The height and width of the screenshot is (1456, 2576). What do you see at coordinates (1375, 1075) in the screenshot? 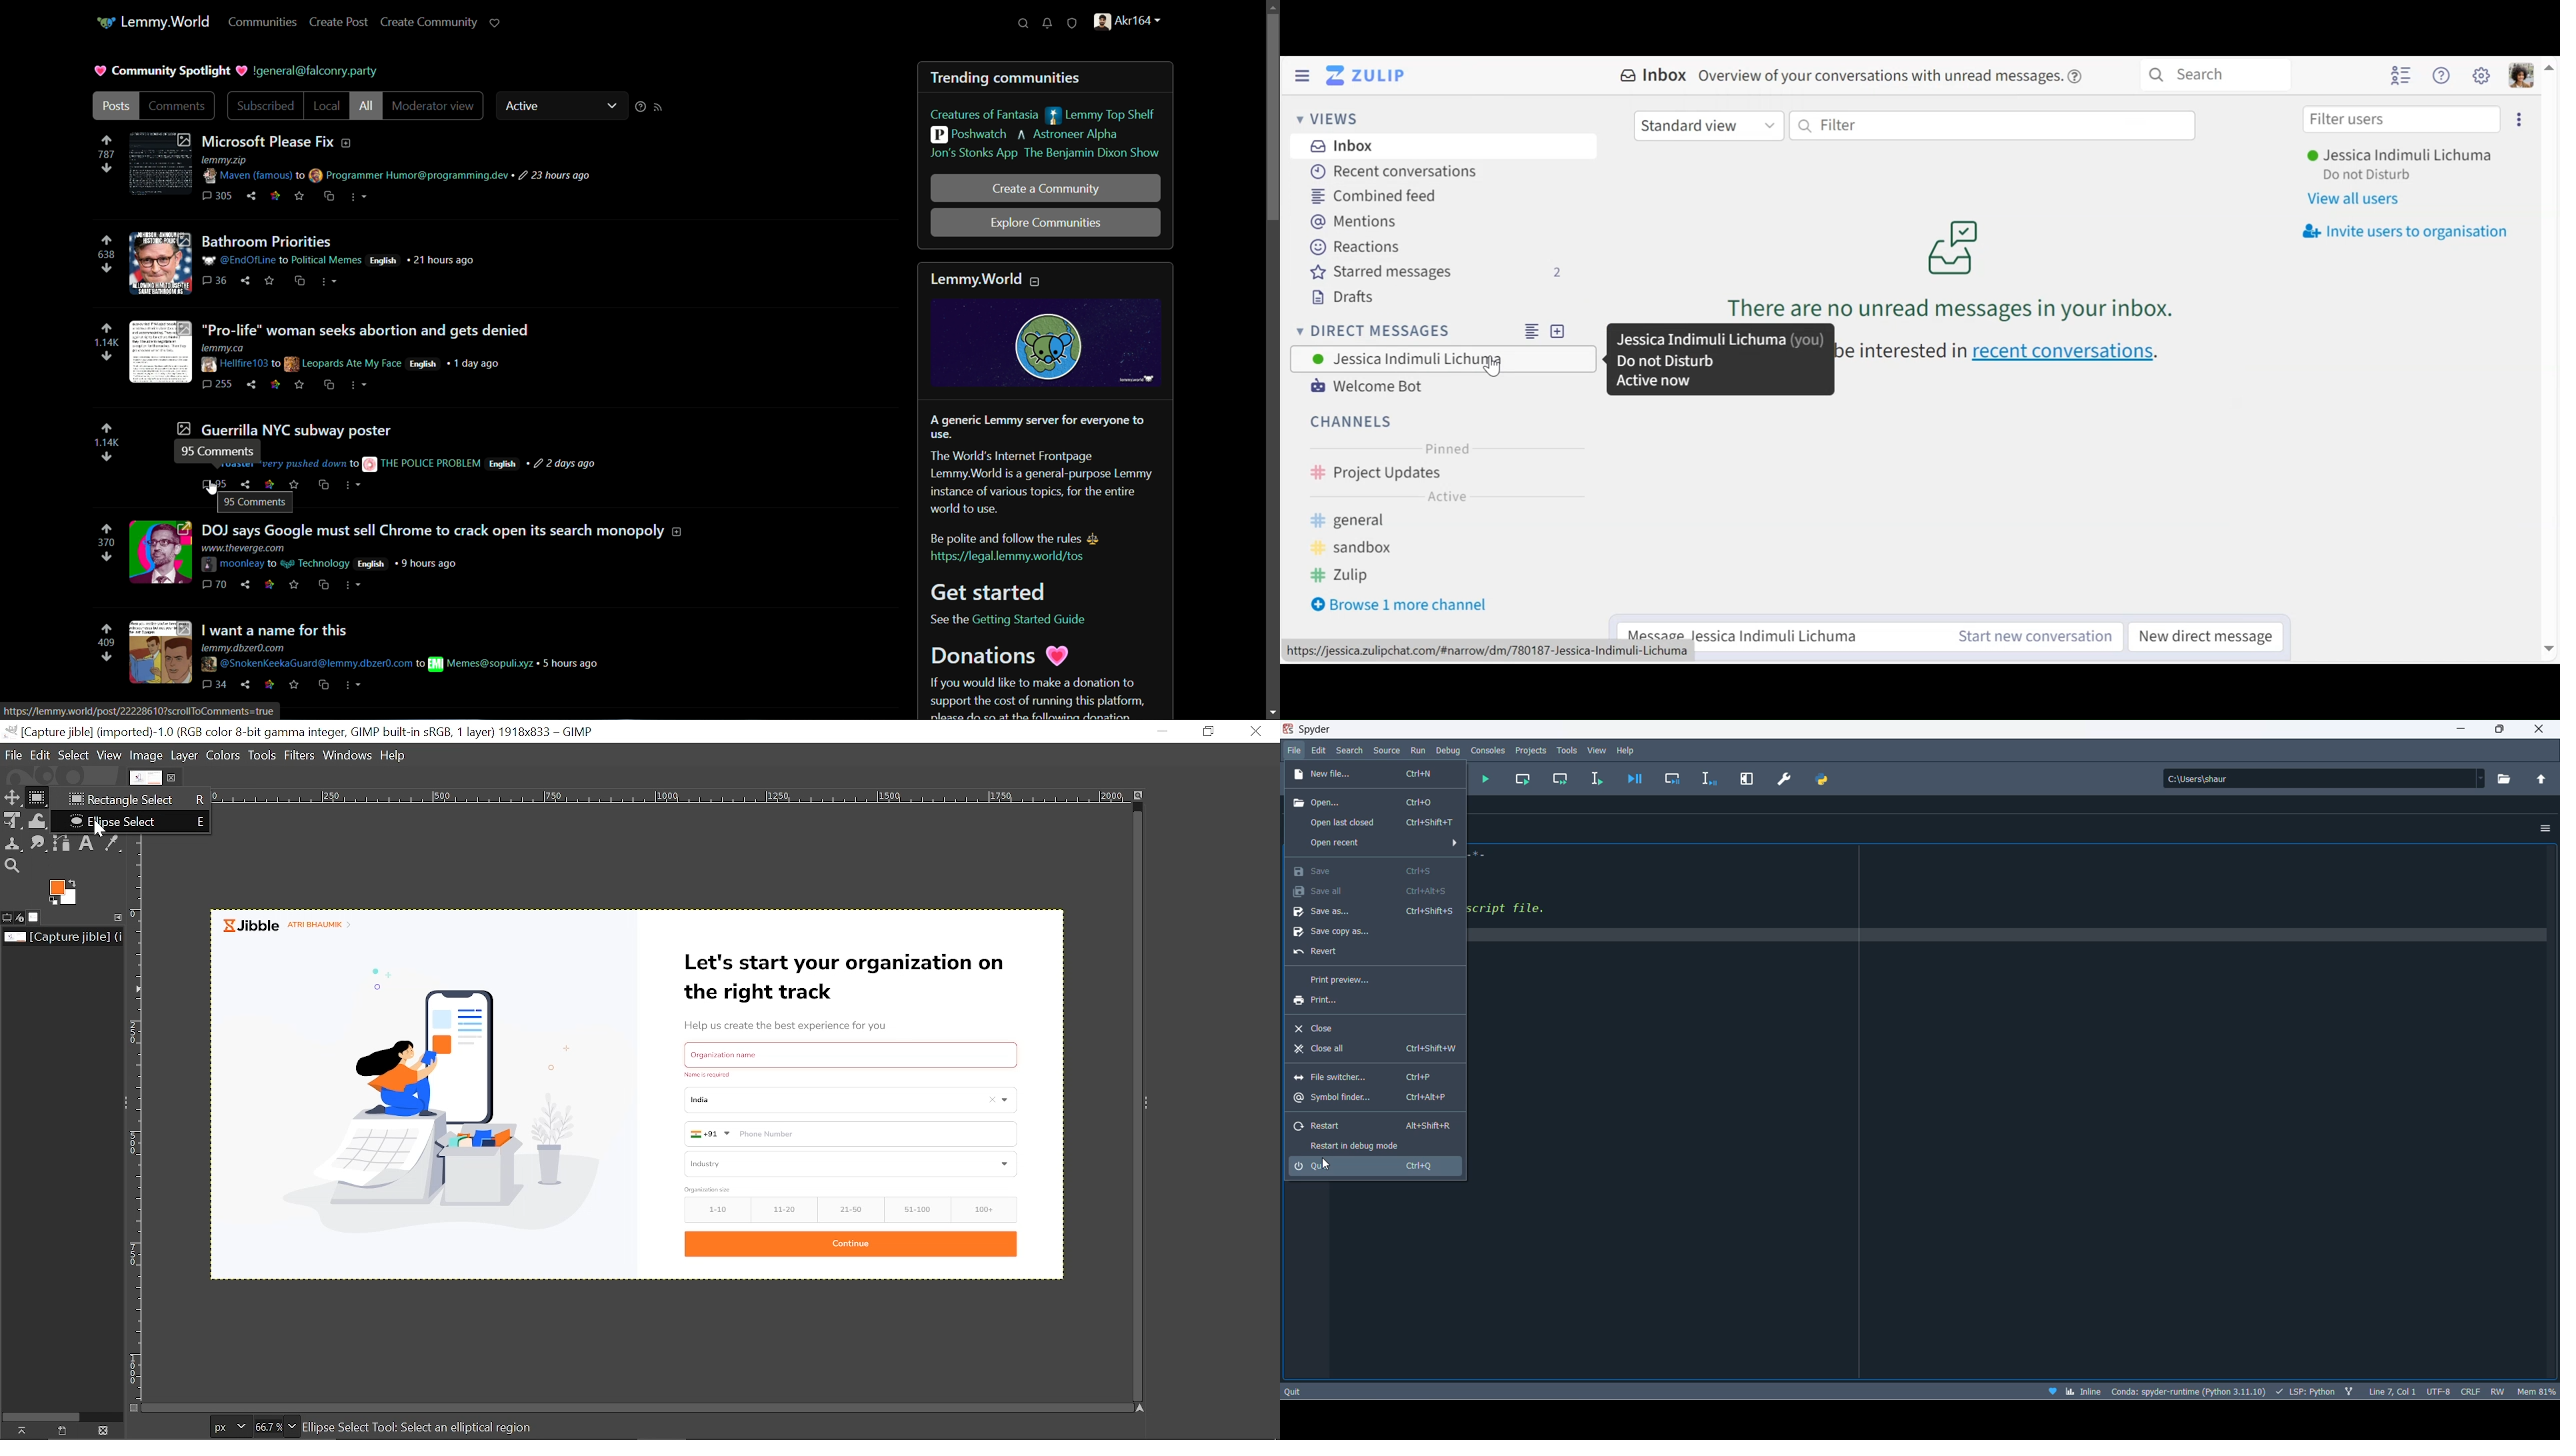
I see `file switcher ` at bounding box center [1375, 1075].